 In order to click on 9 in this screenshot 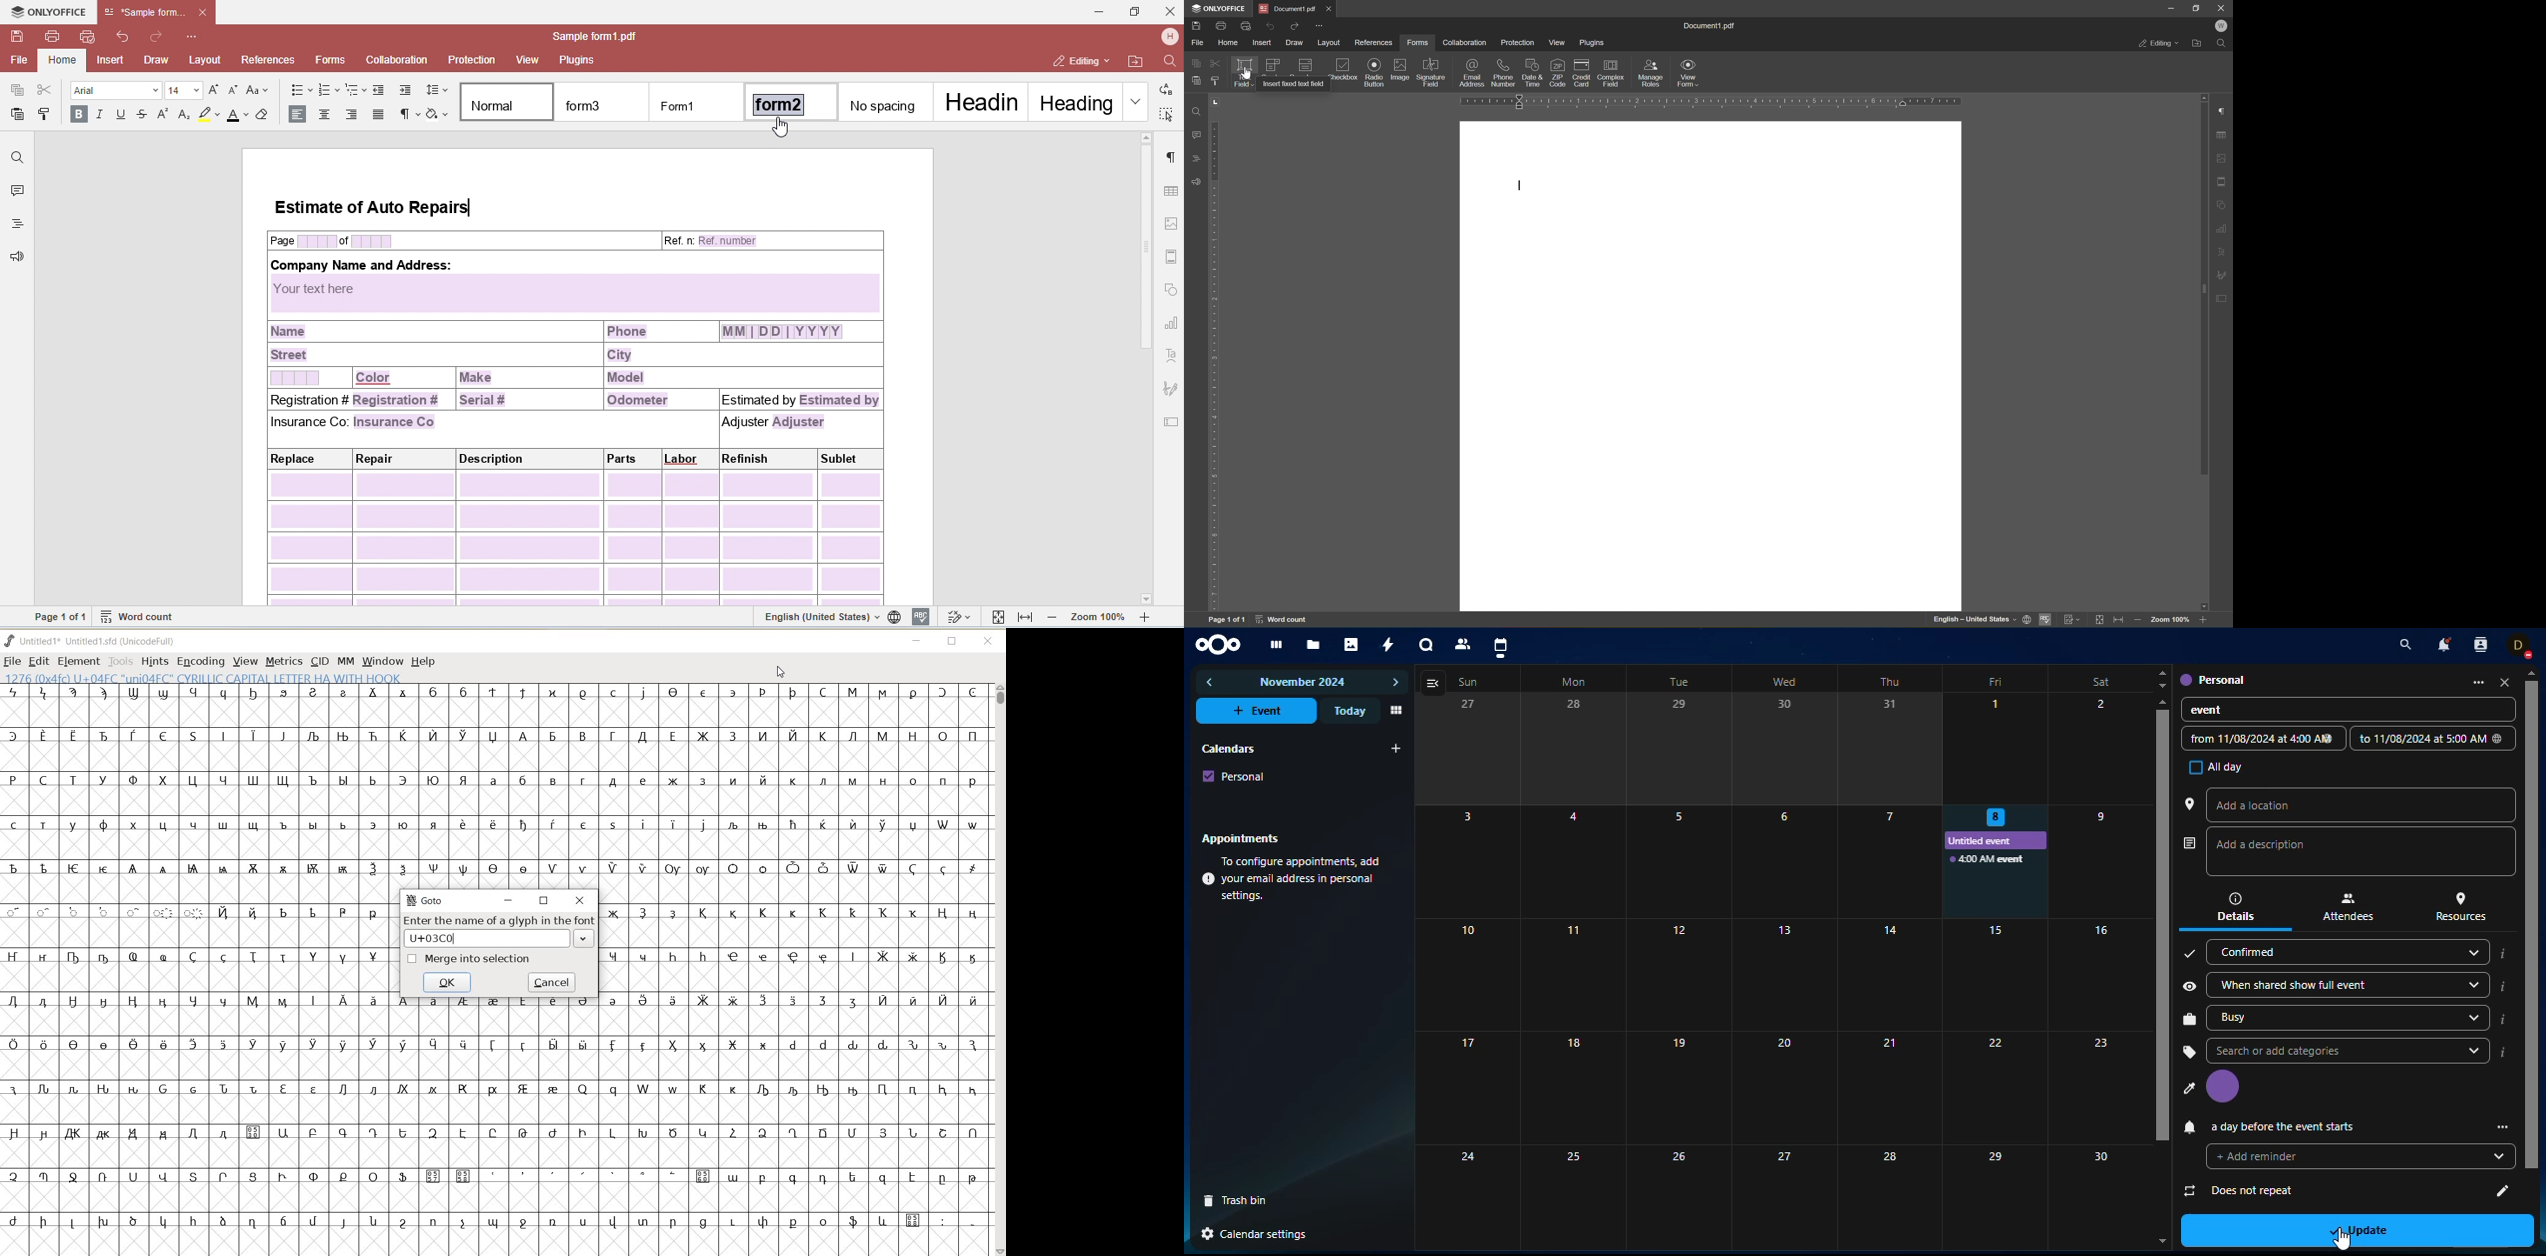, I will do `click(2096, 859)`.